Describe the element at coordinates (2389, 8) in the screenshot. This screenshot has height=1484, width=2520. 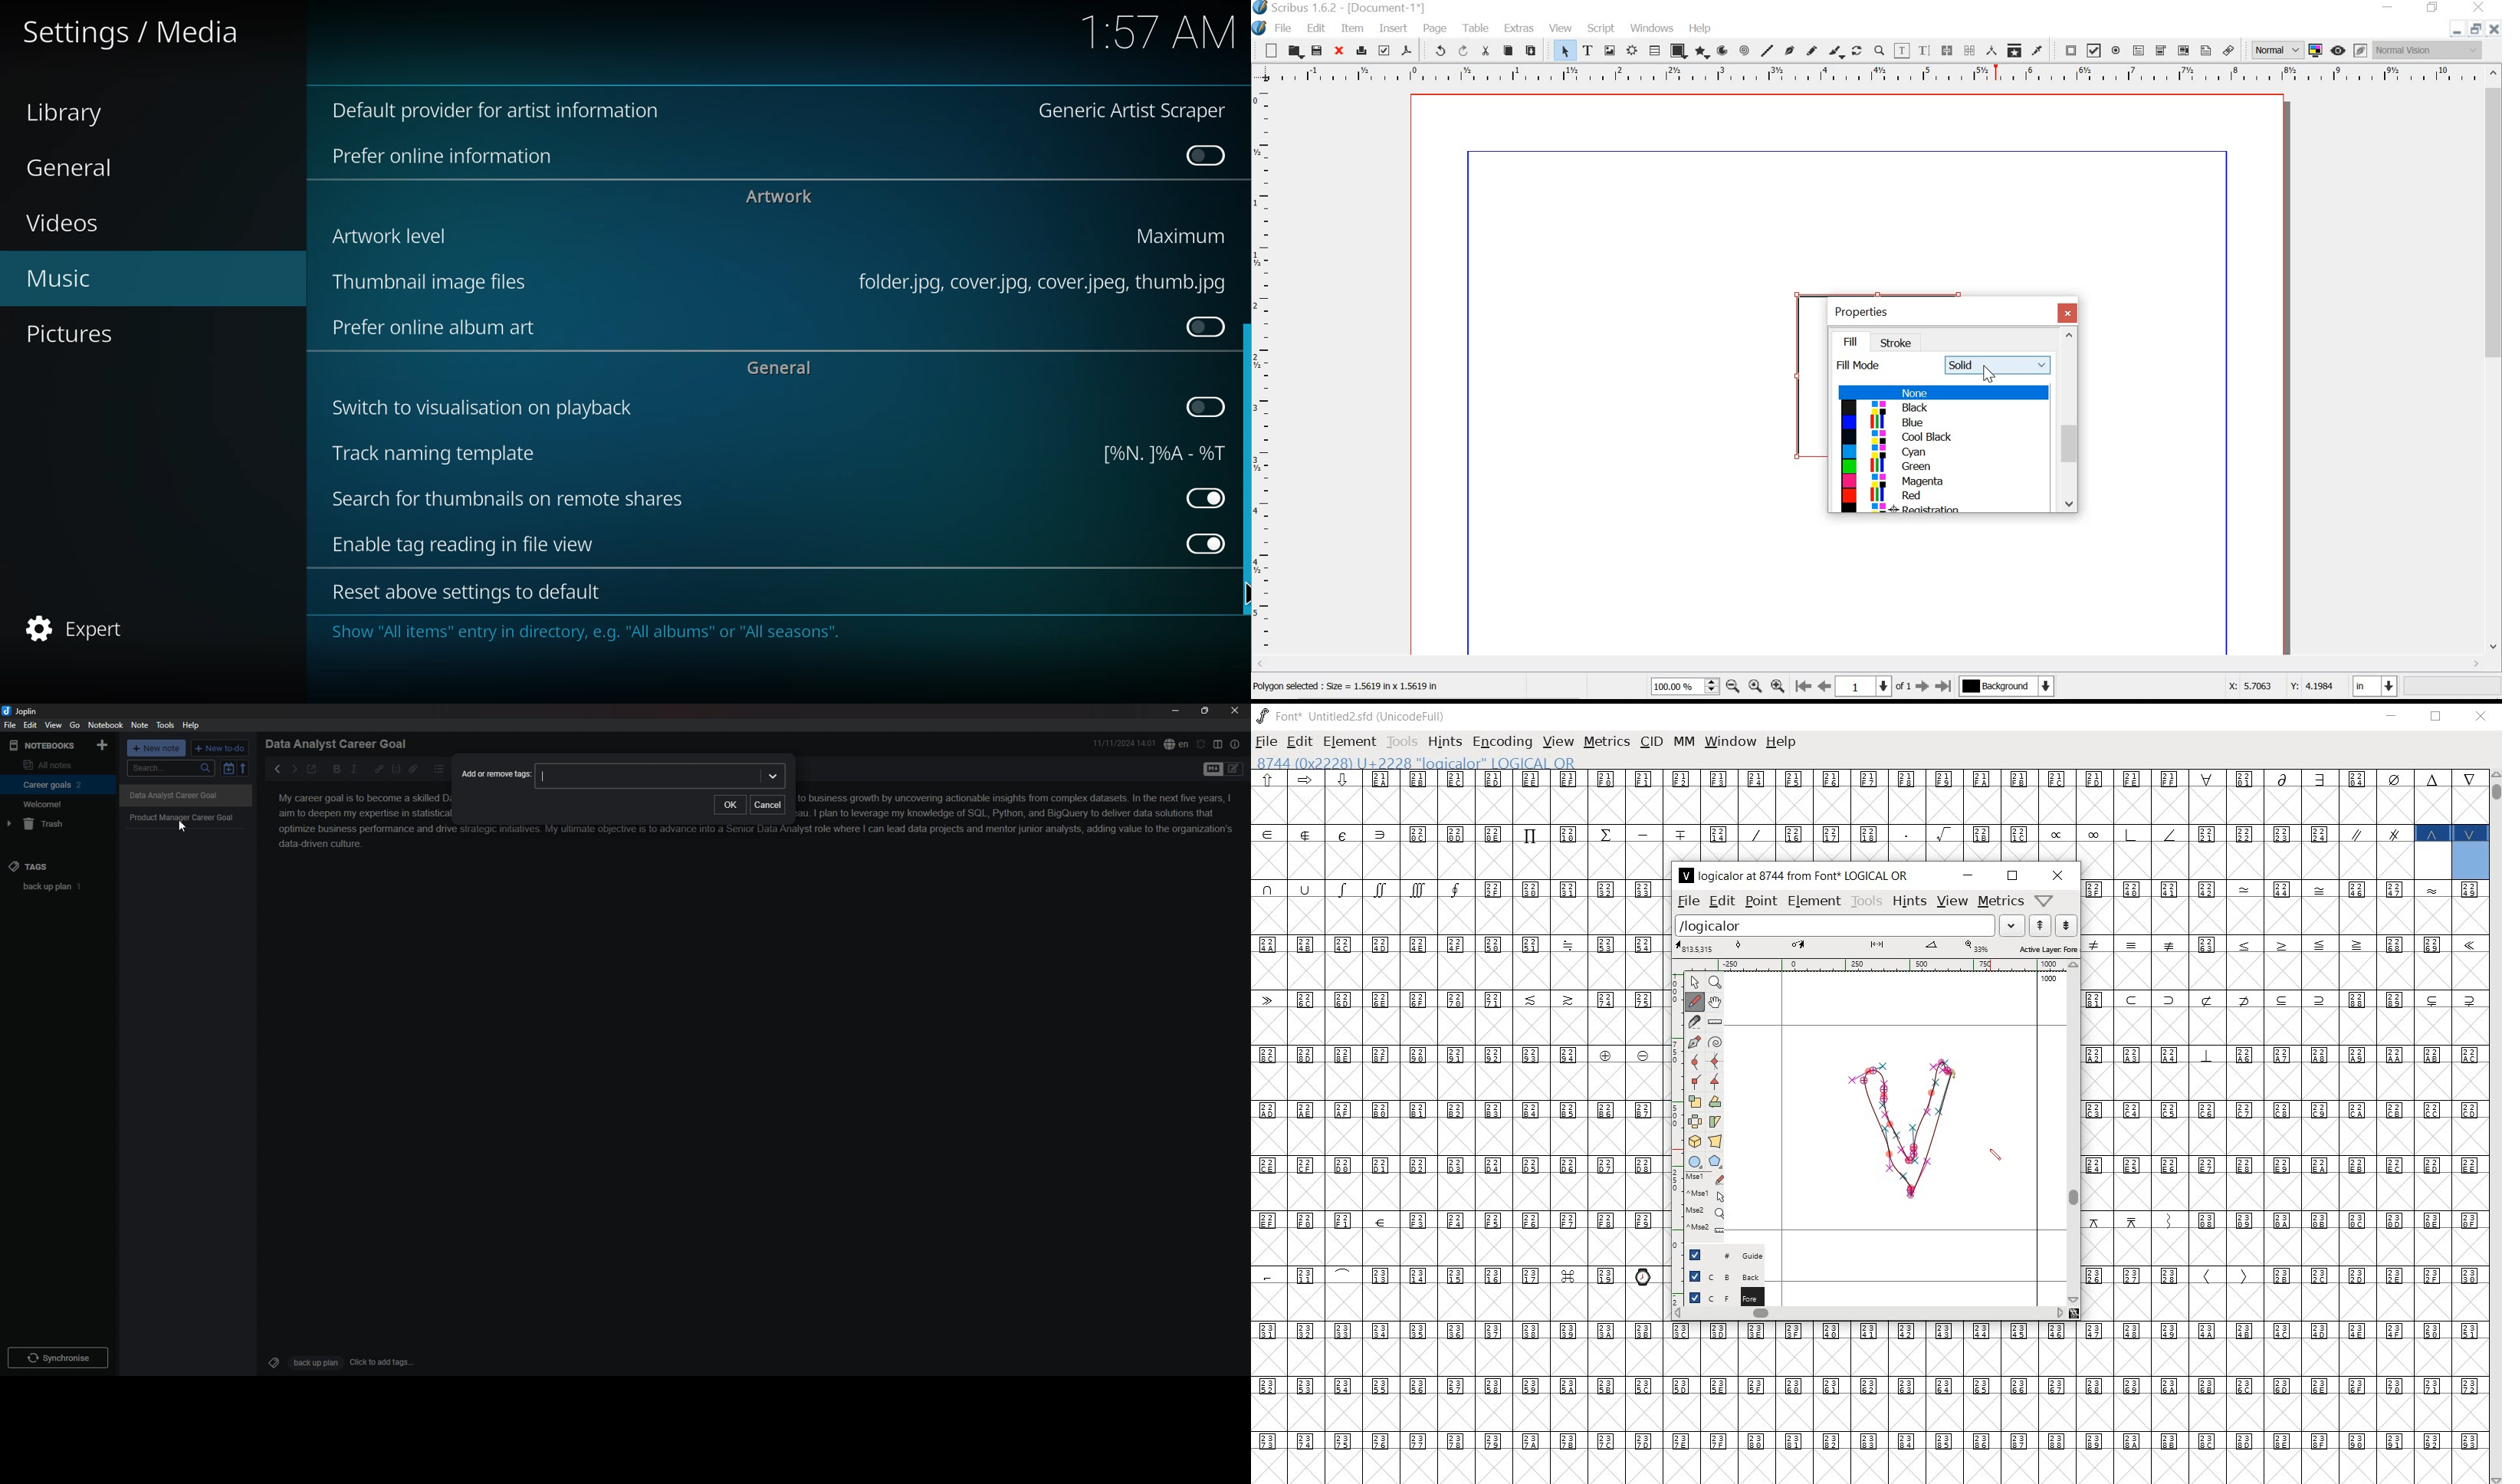
I see `minimize` at that location.